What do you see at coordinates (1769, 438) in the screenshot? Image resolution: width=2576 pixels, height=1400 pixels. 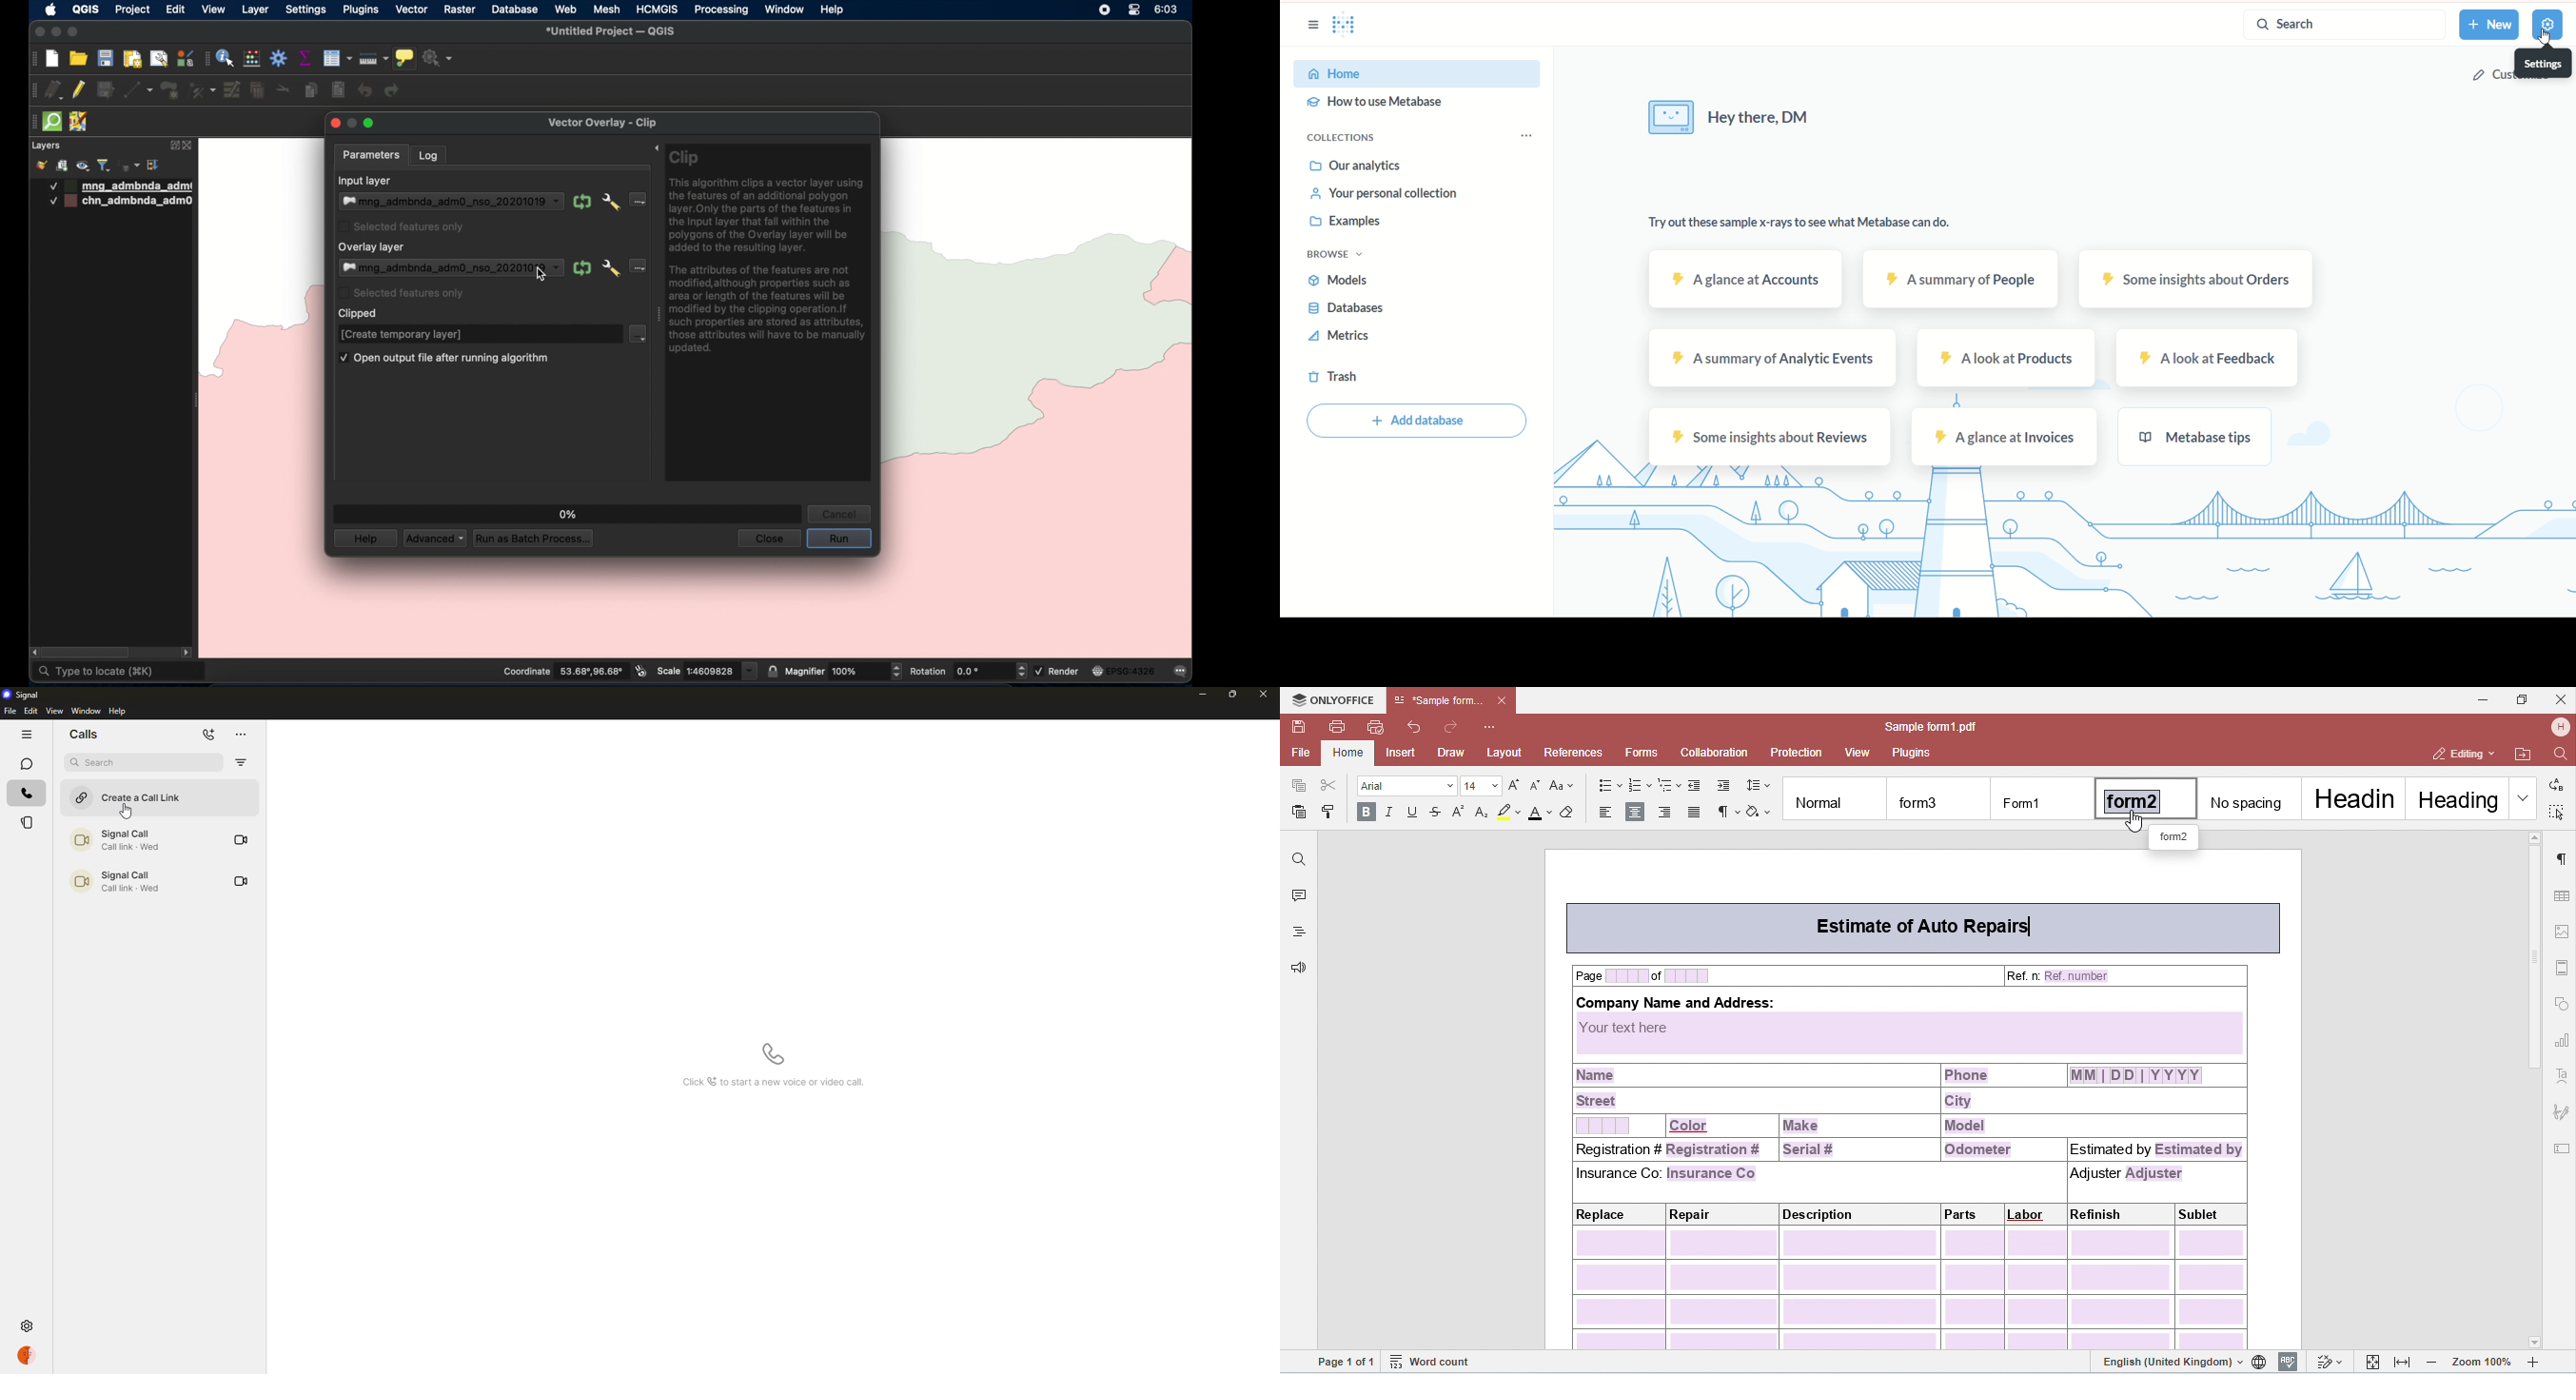 I see `reviews` at bounding box center [1769, 438].